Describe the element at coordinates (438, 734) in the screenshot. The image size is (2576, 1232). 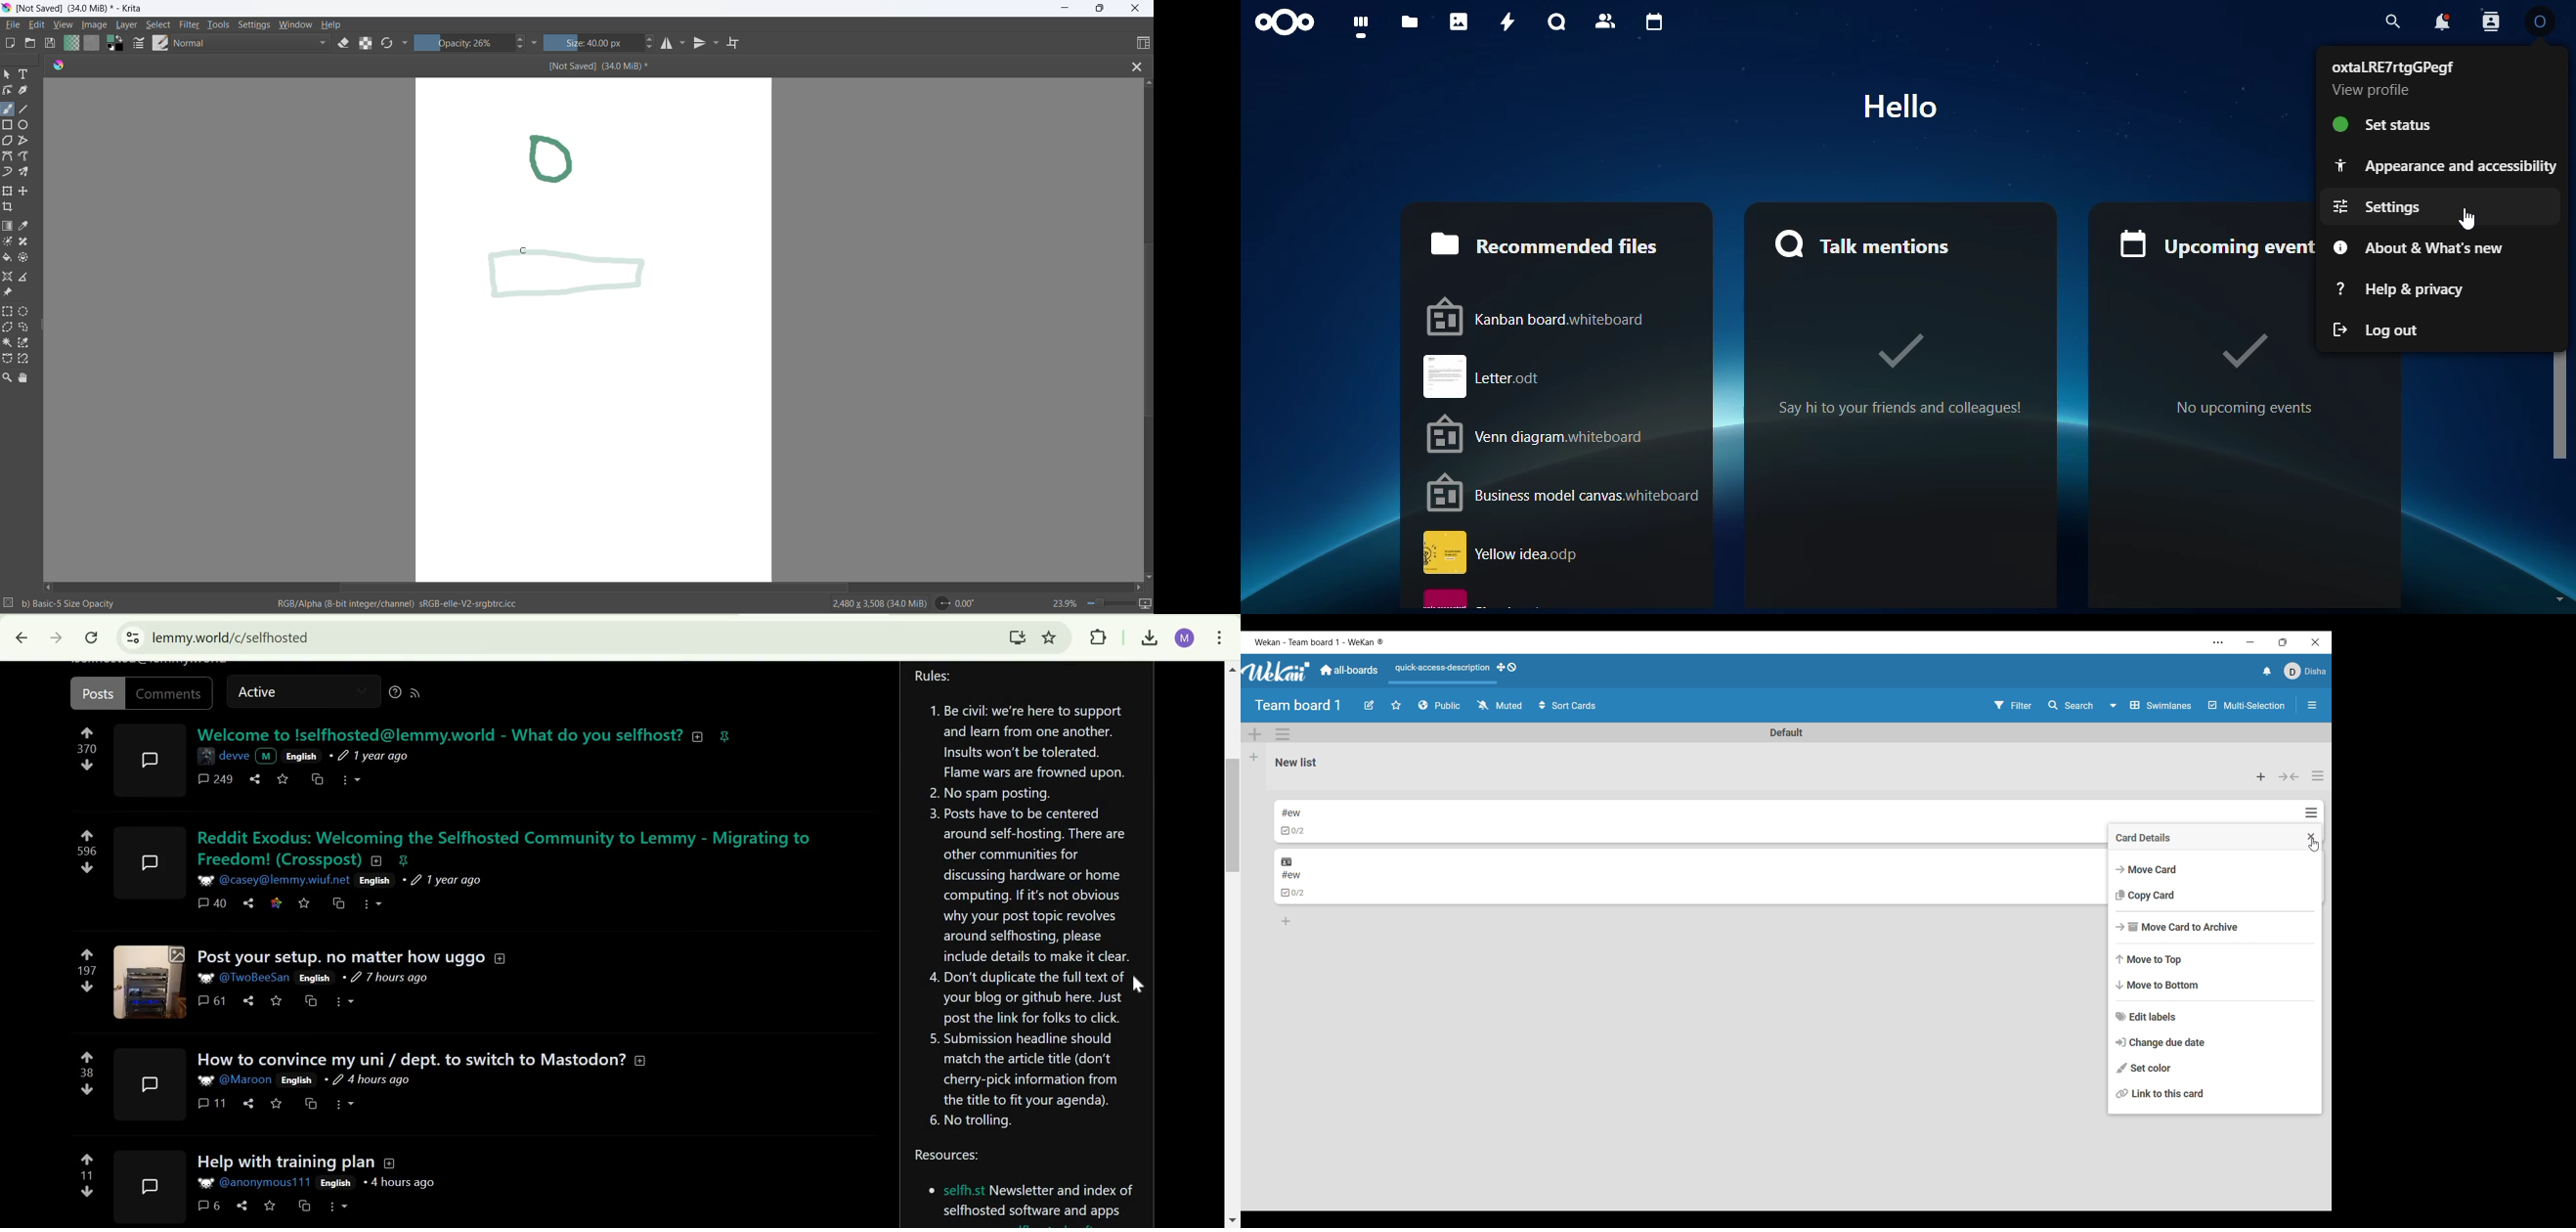
I see `welcome text` at that location.